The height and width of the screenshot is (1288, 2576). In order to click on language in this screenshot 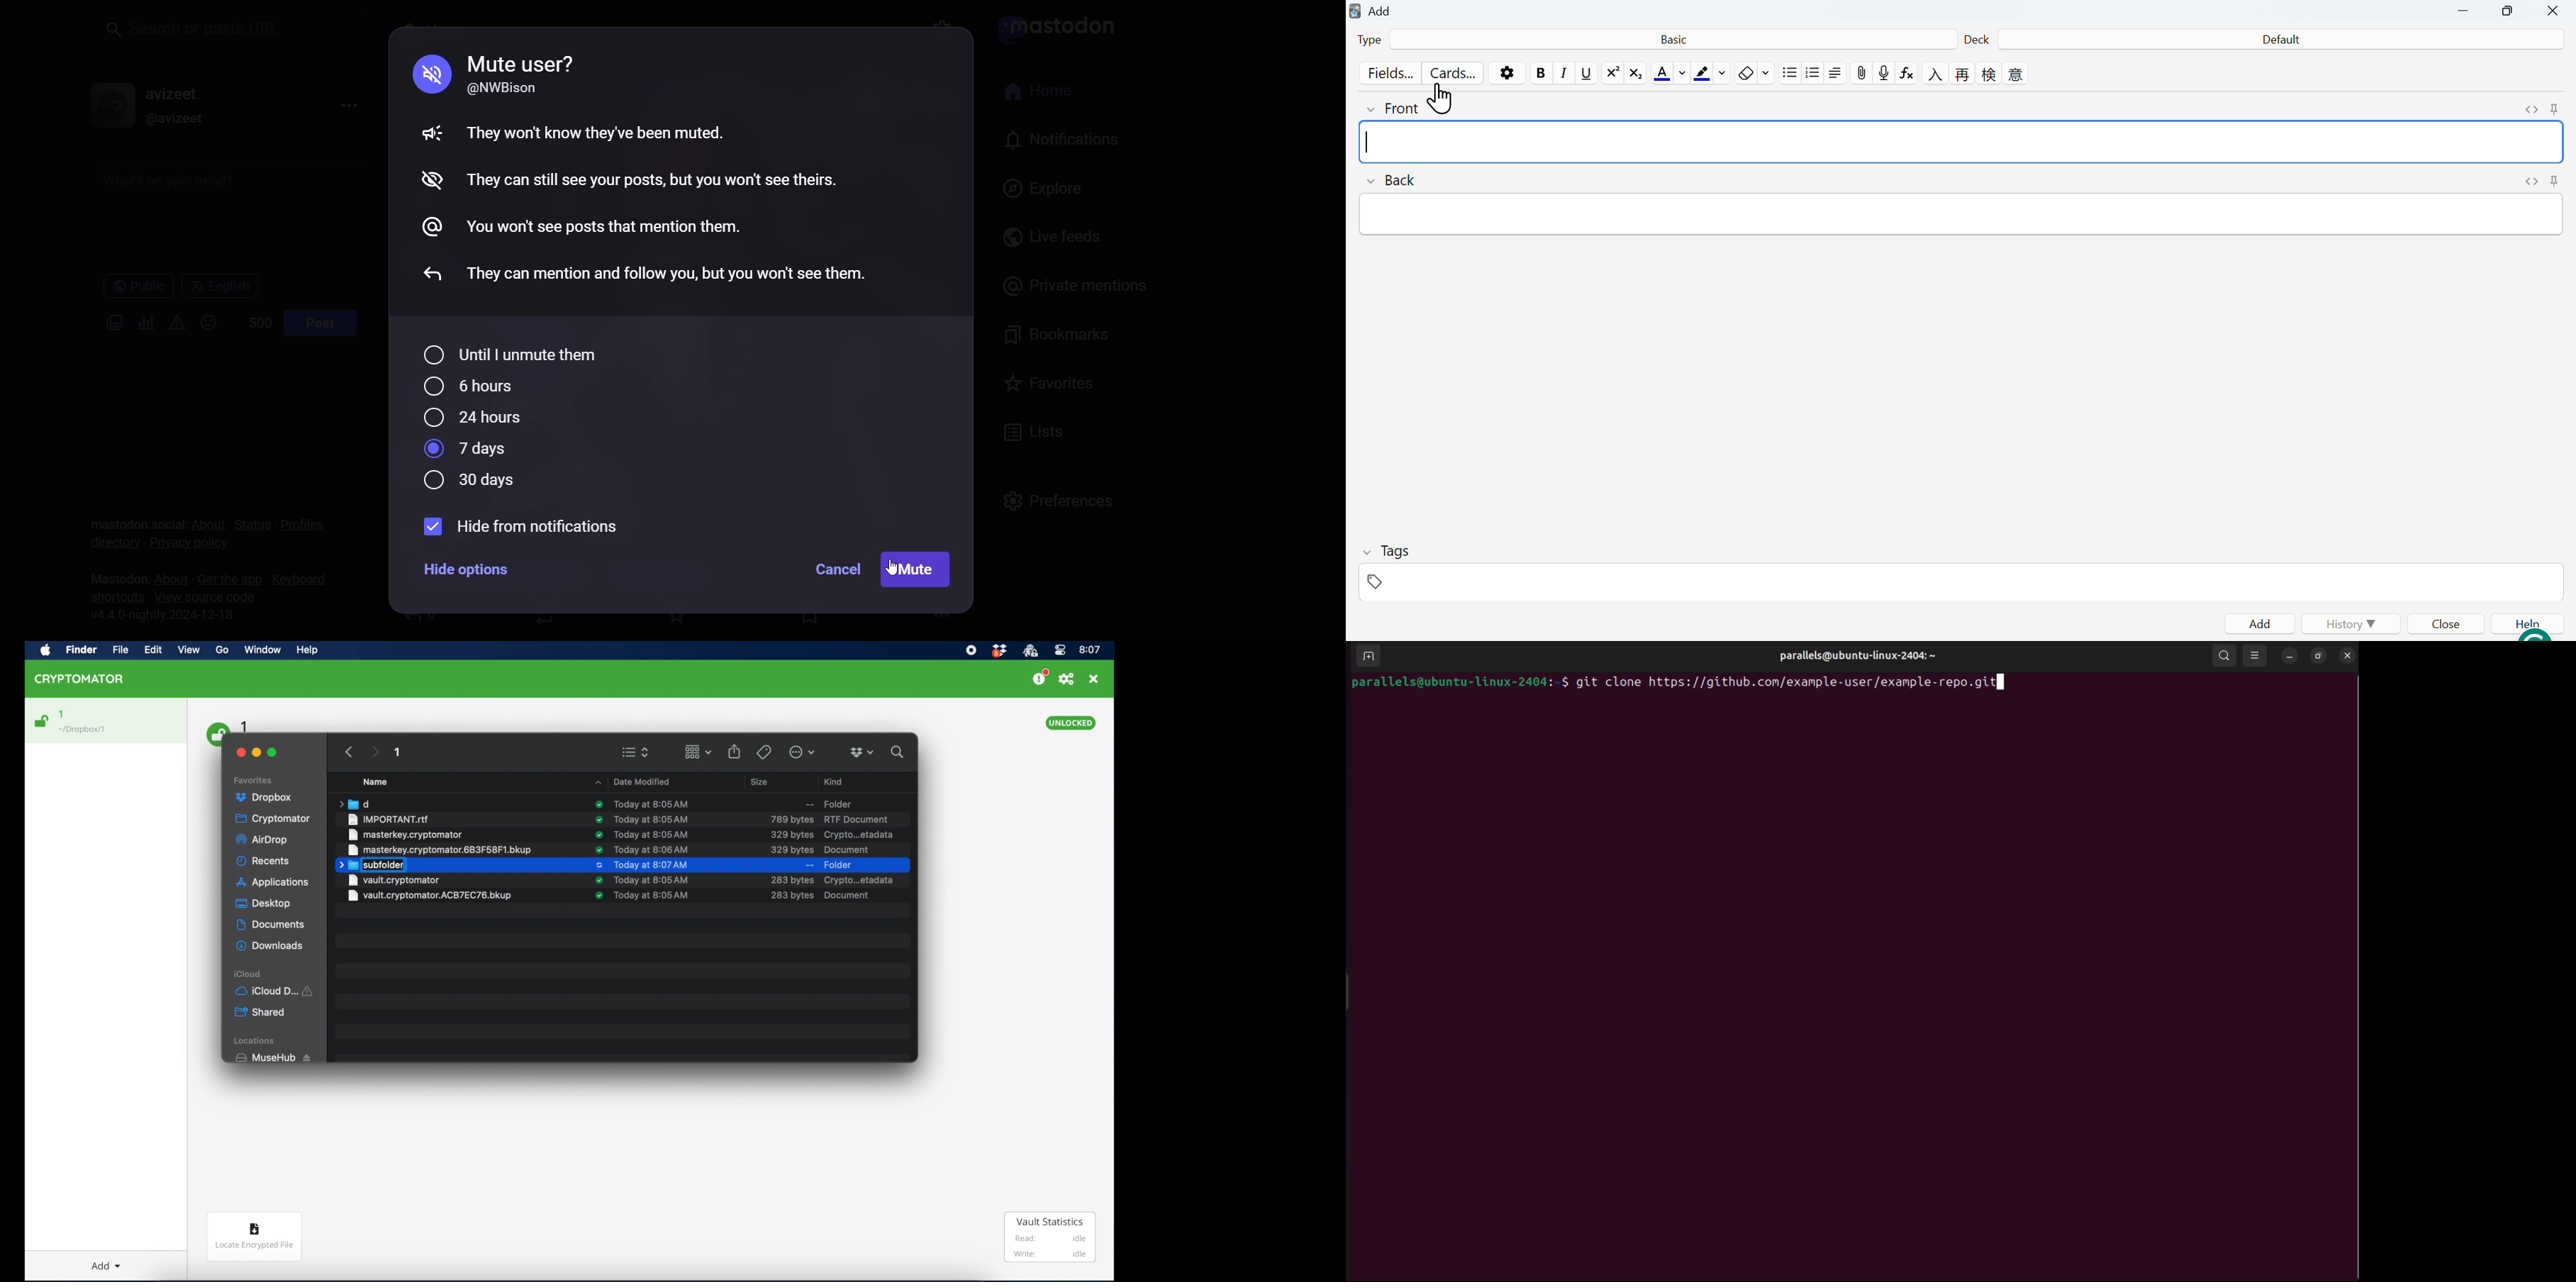, I will do `click(2016, 73)`.